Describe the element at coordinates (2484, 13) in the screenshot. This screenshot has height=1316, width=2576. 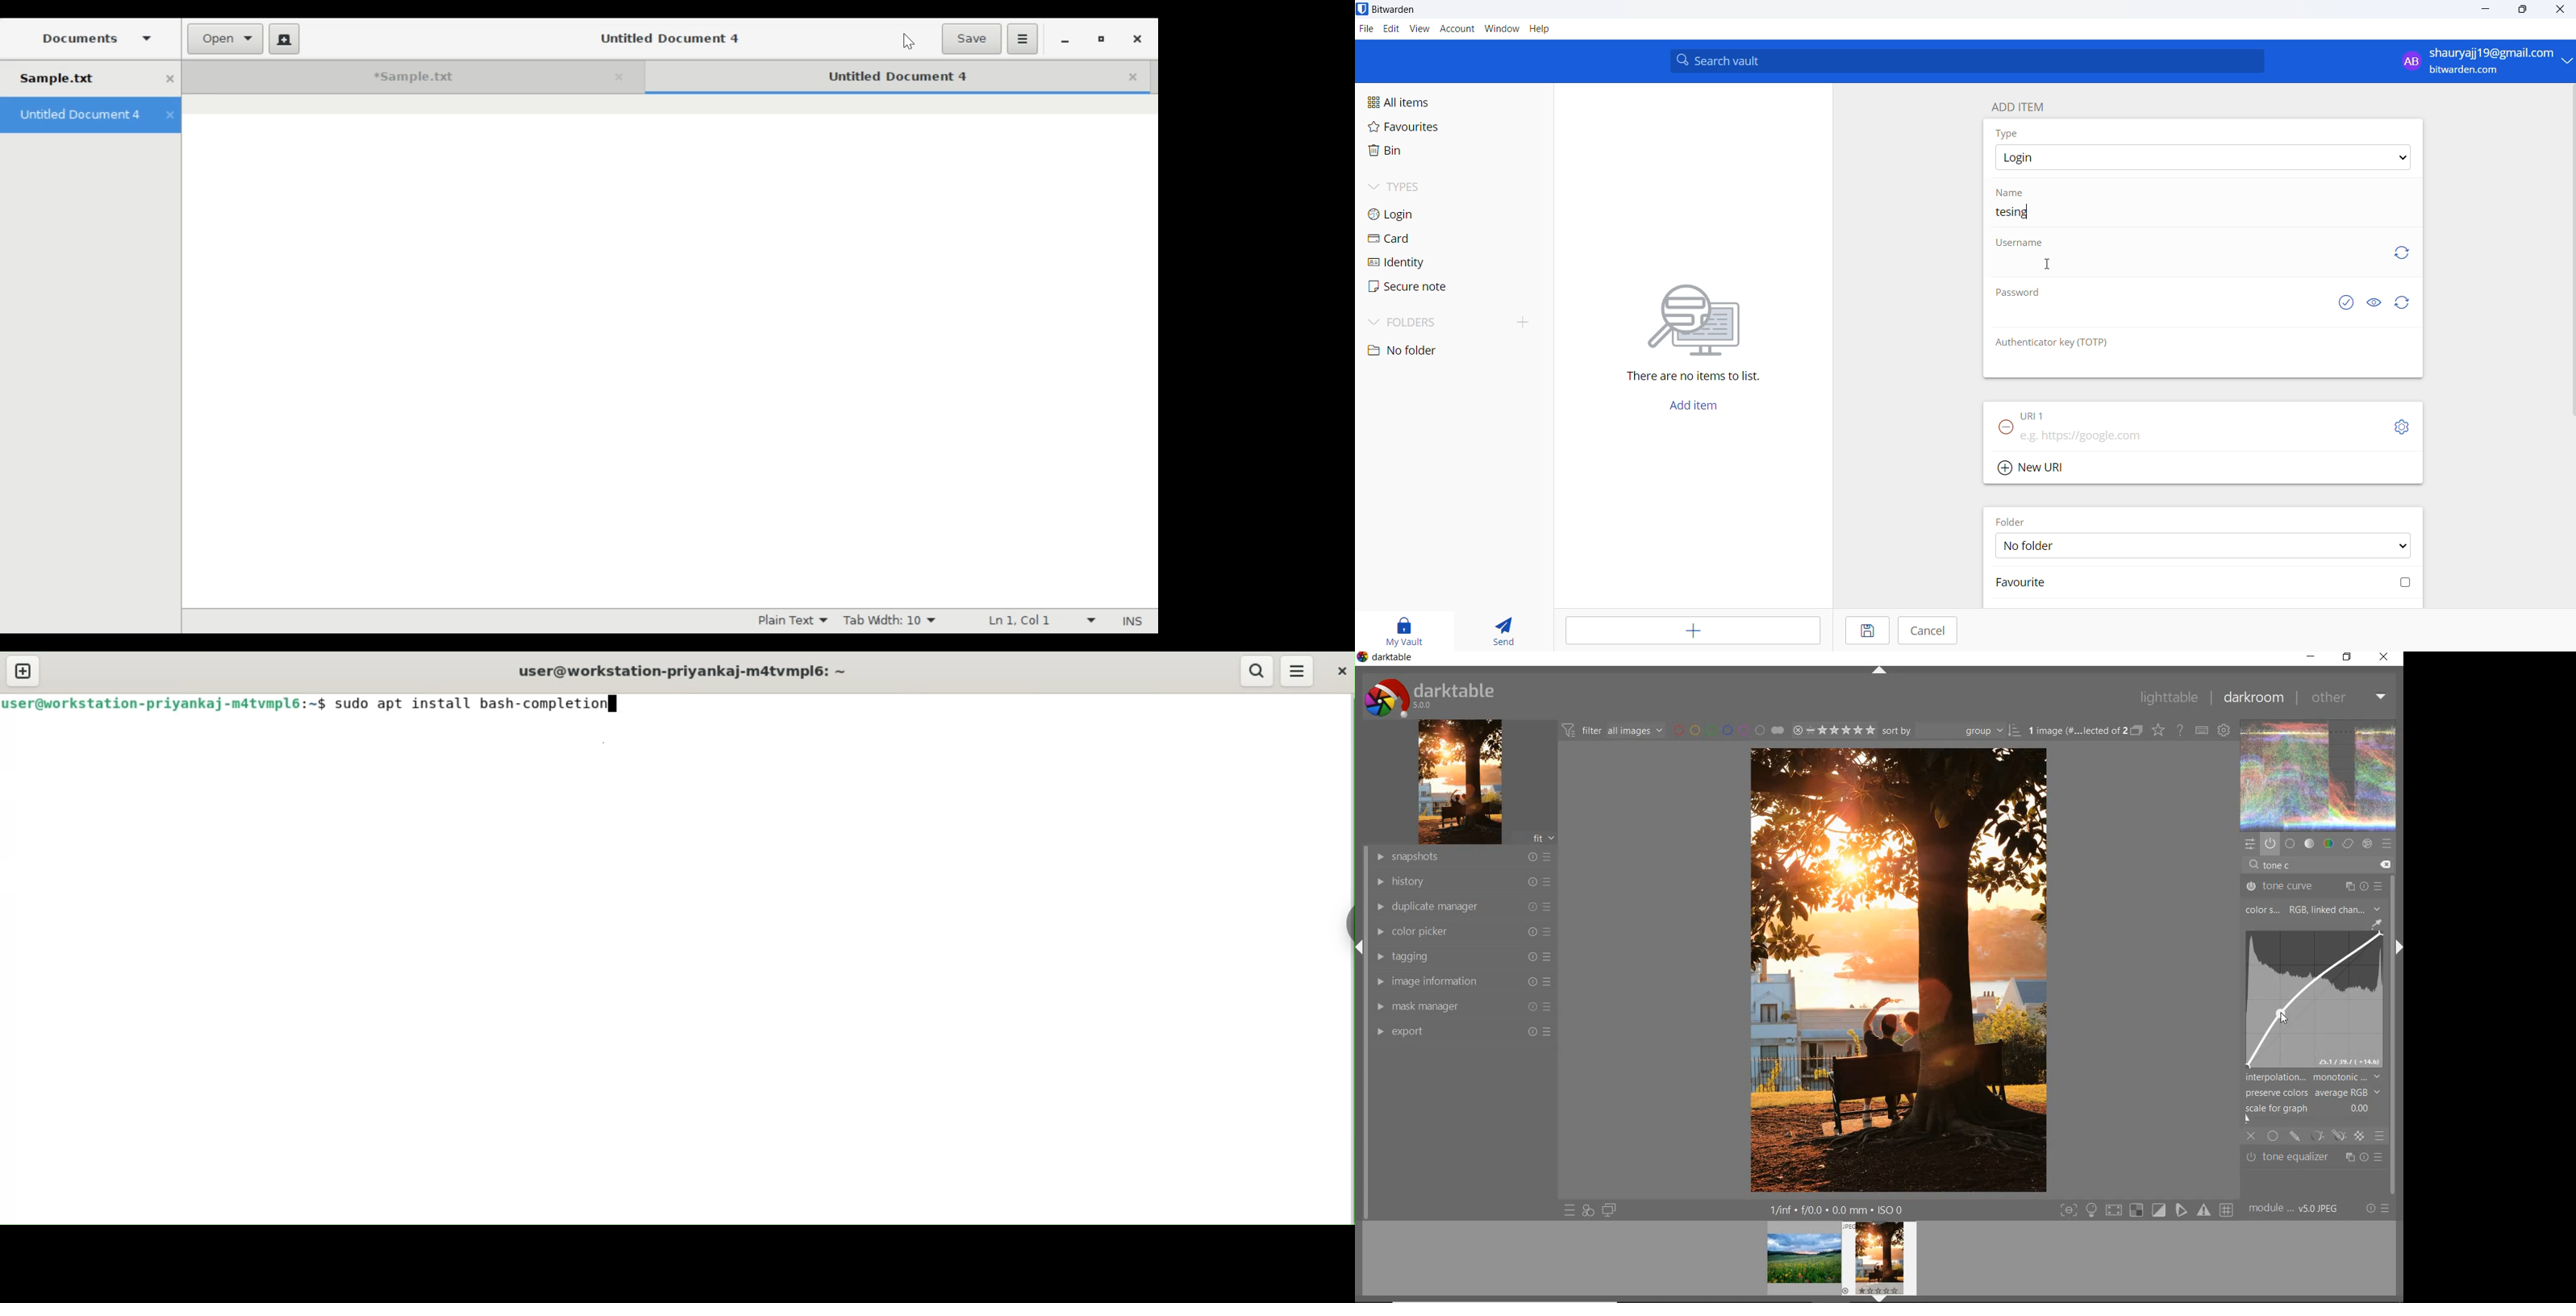
I see `minimize` at that location.